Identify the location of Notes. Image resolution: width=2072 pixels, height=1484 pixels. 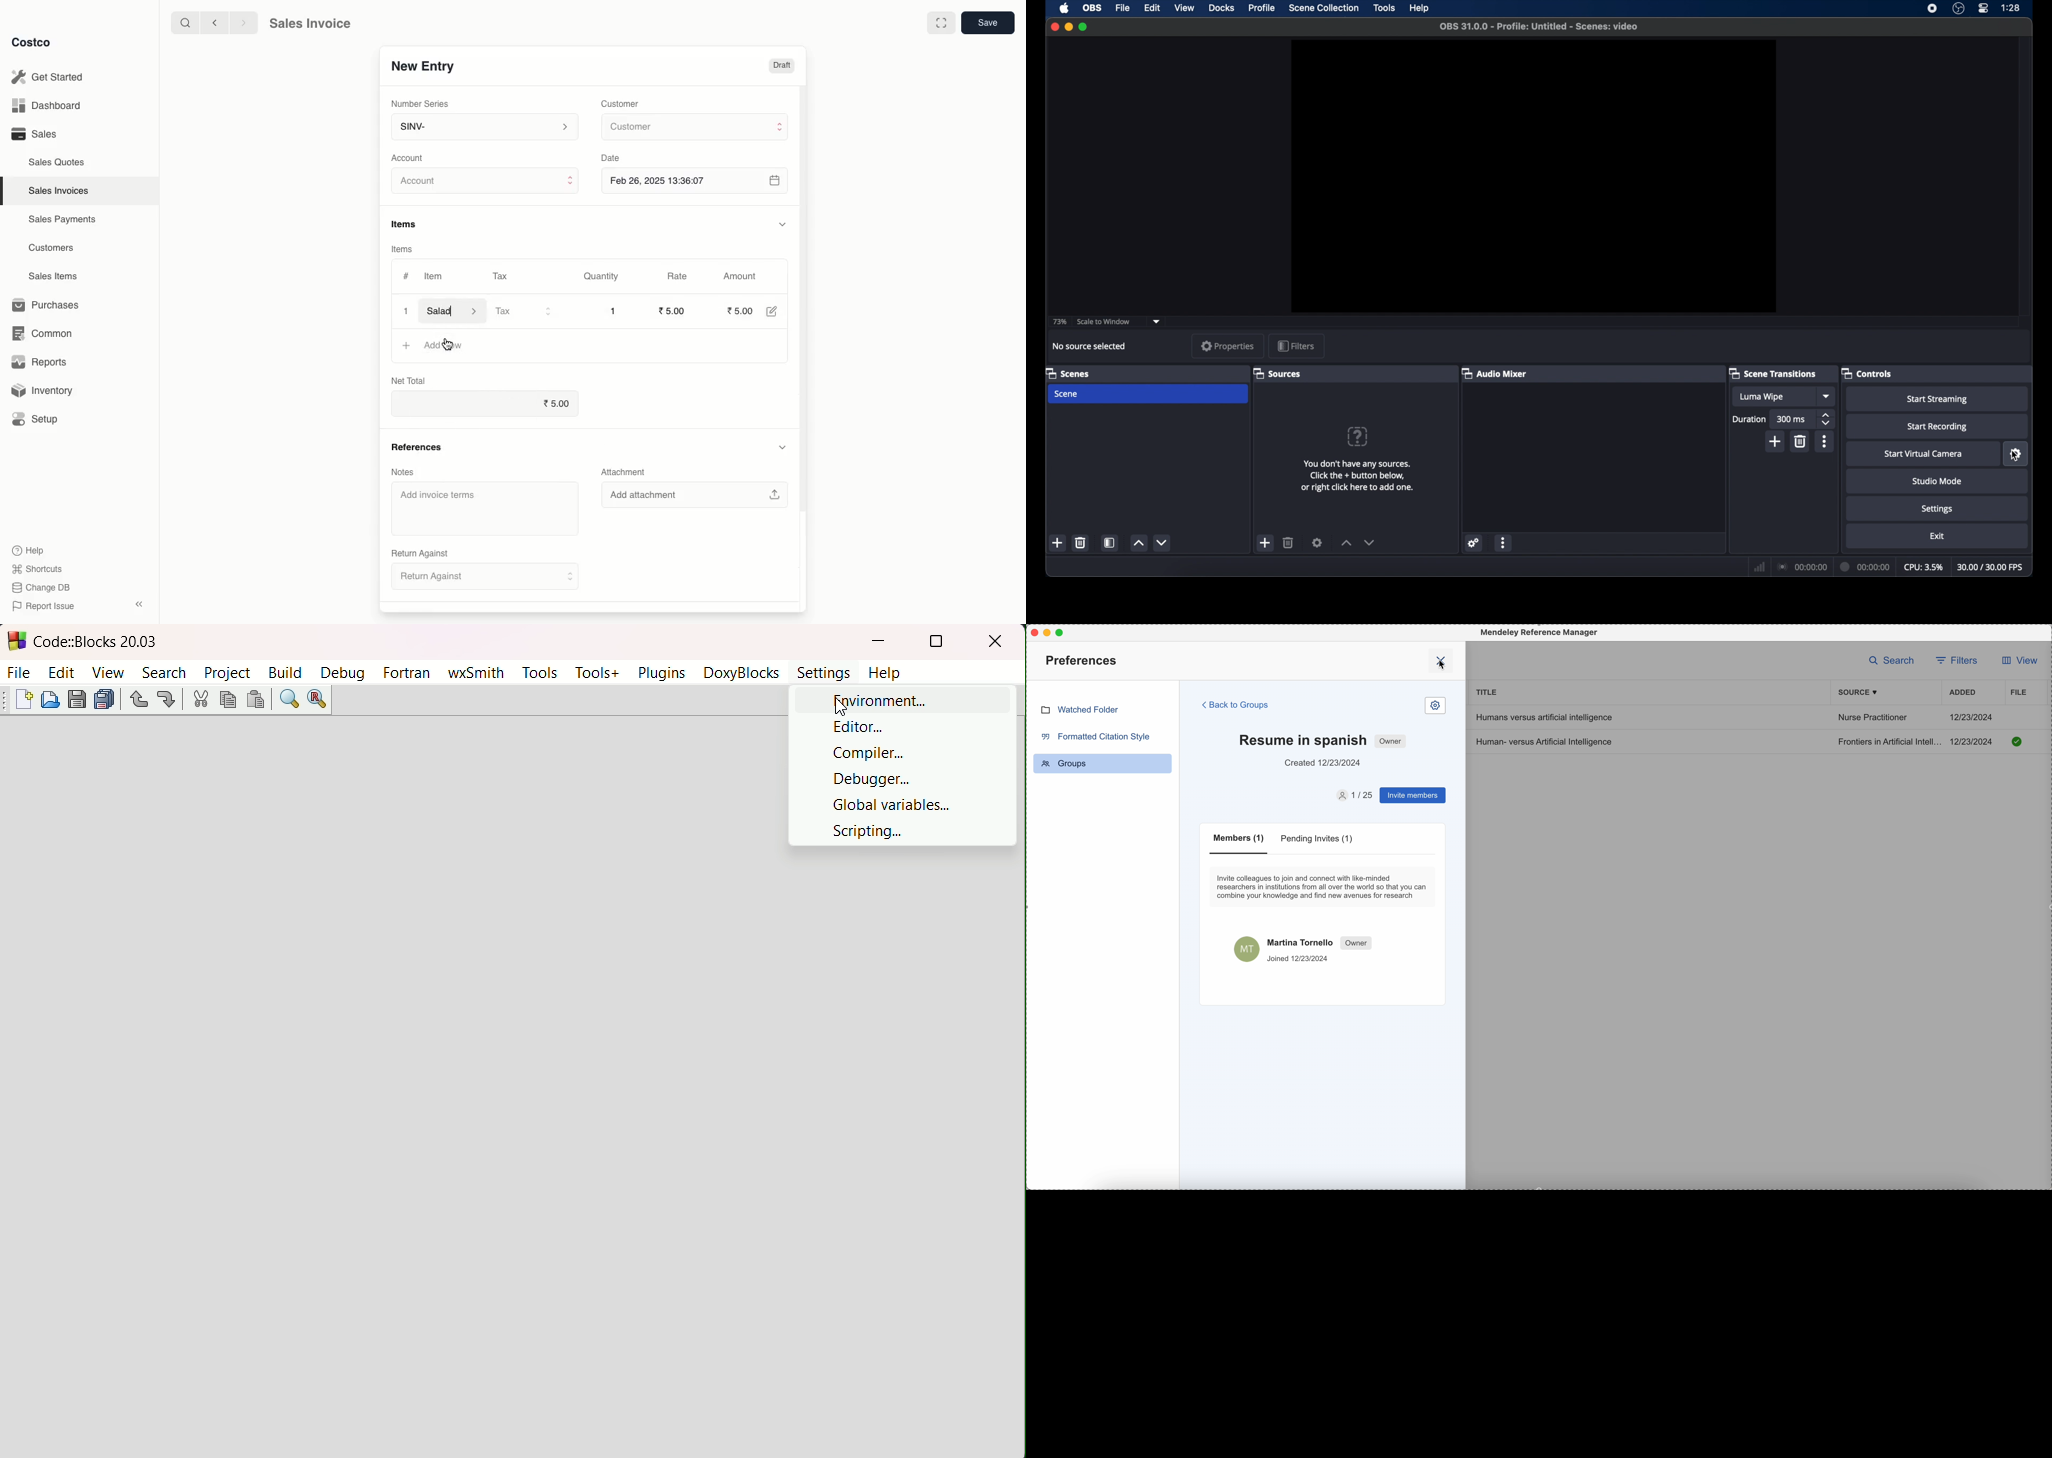
(401, 472).